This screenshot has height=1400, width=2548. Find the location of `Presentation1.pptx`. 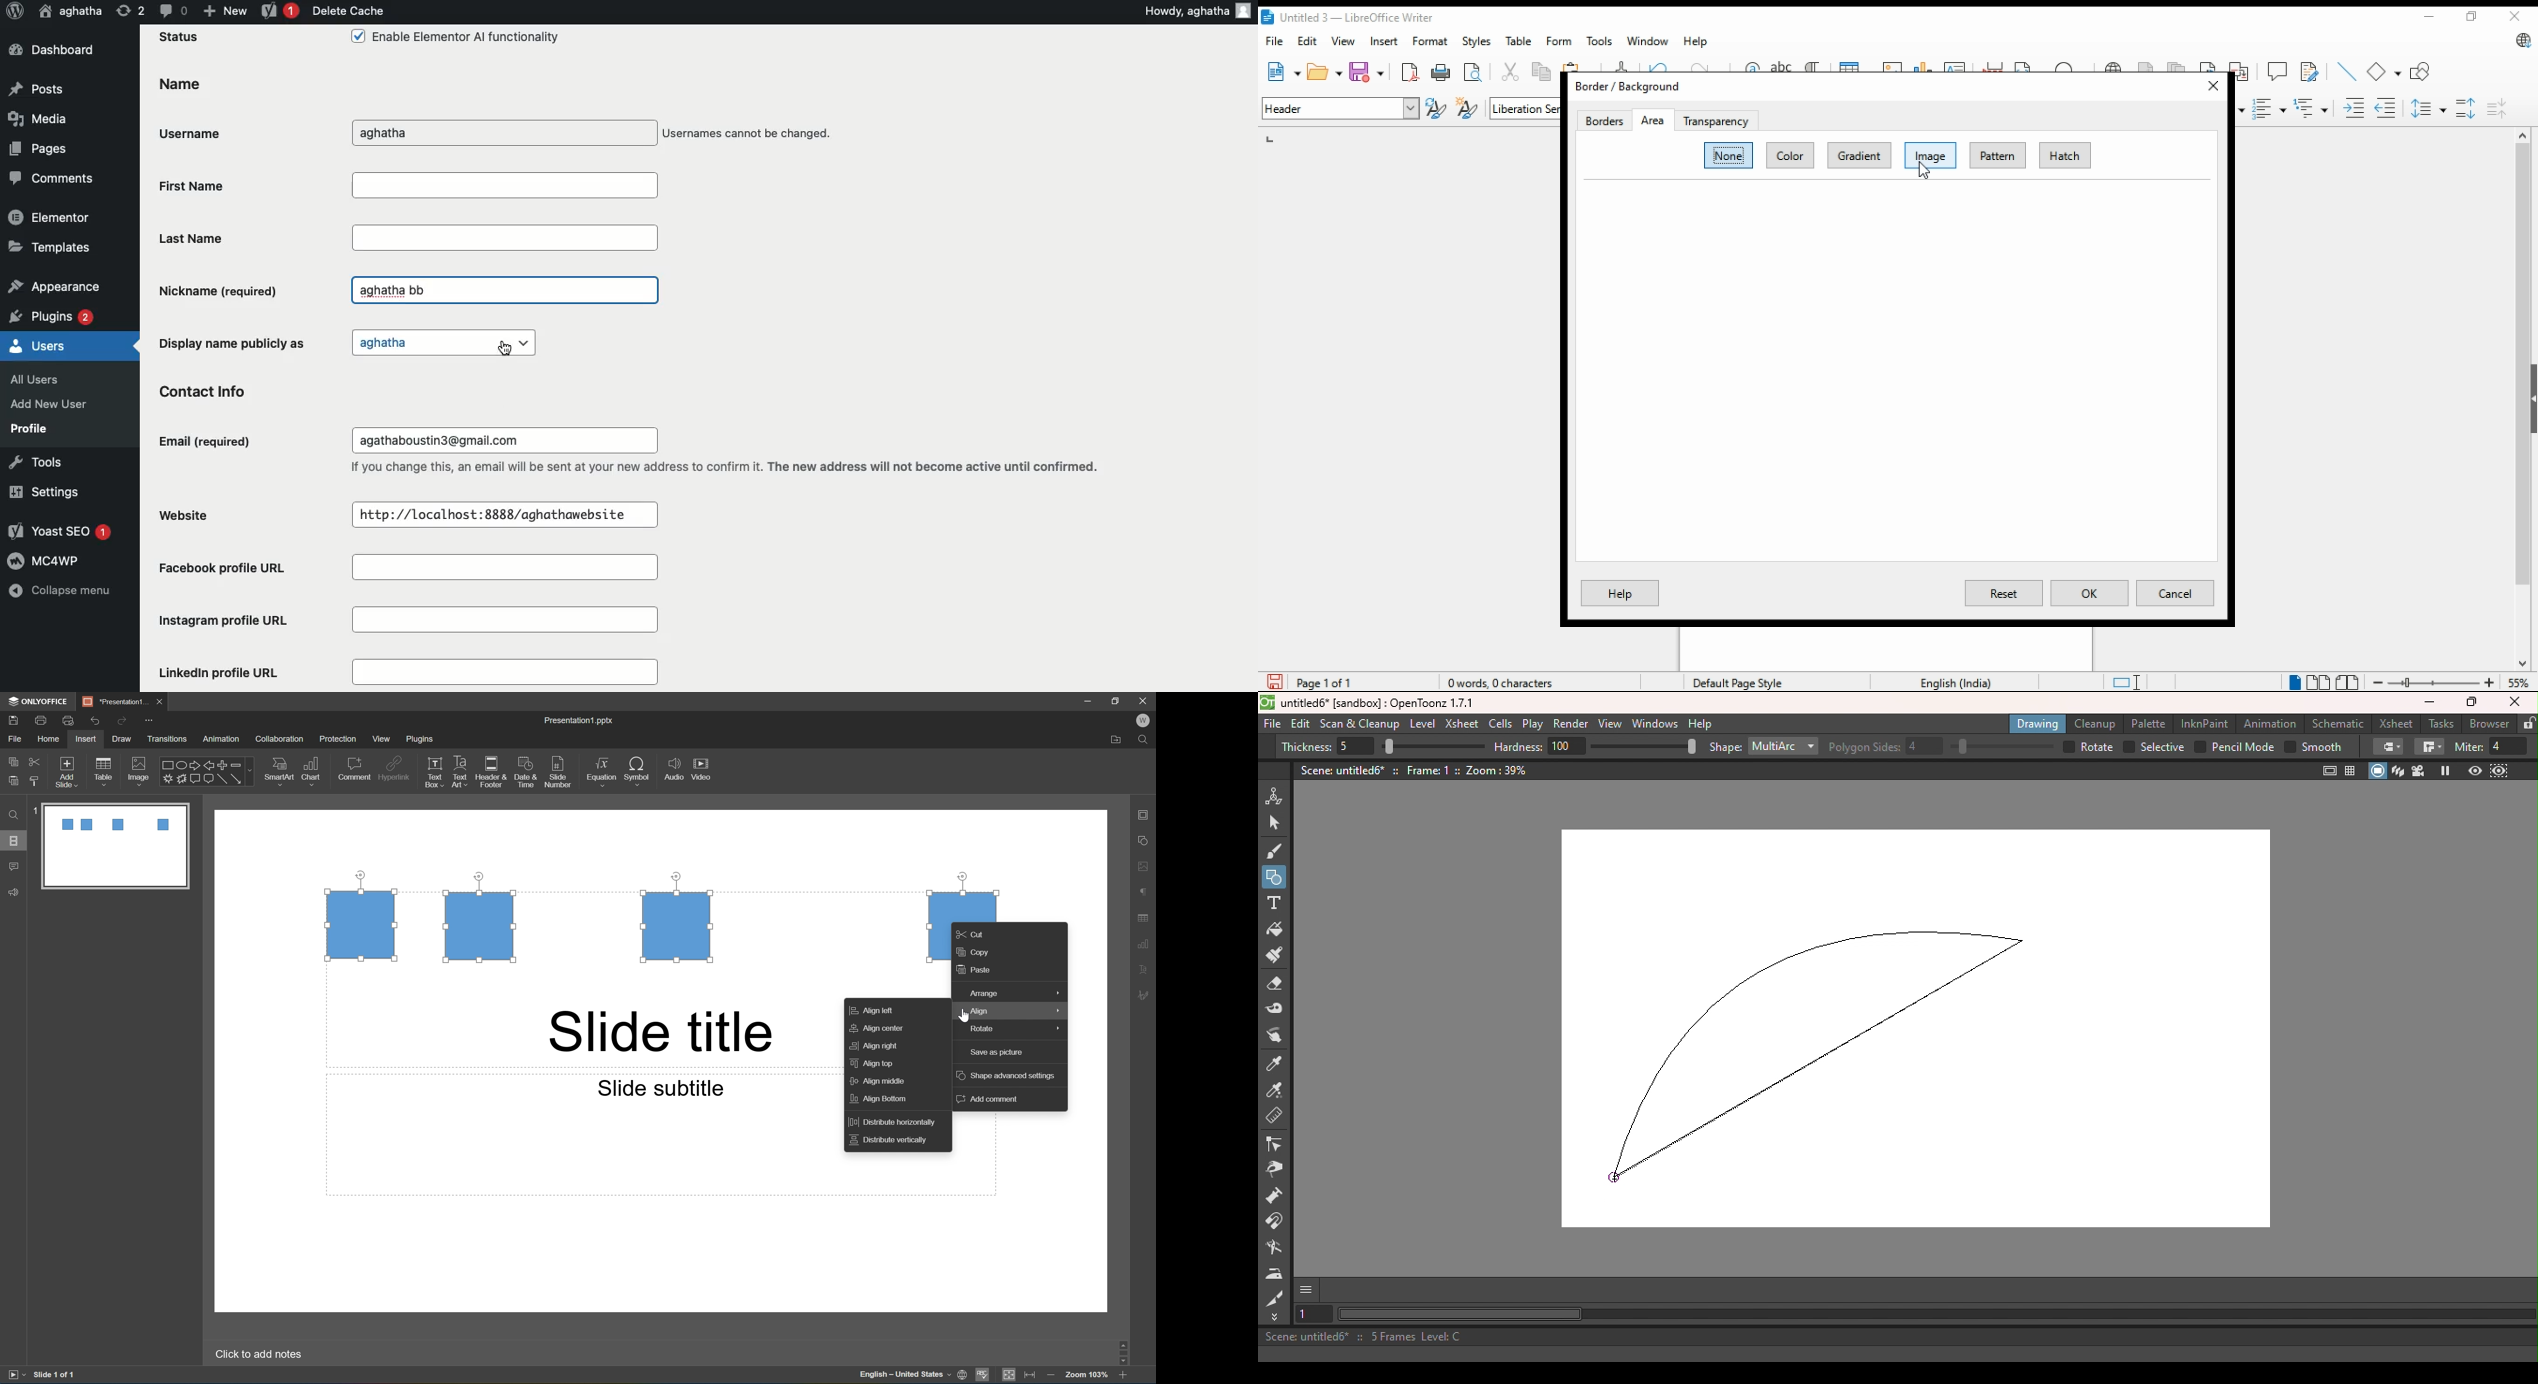

Presentation1.pptx is located at coordinates (580, 721).